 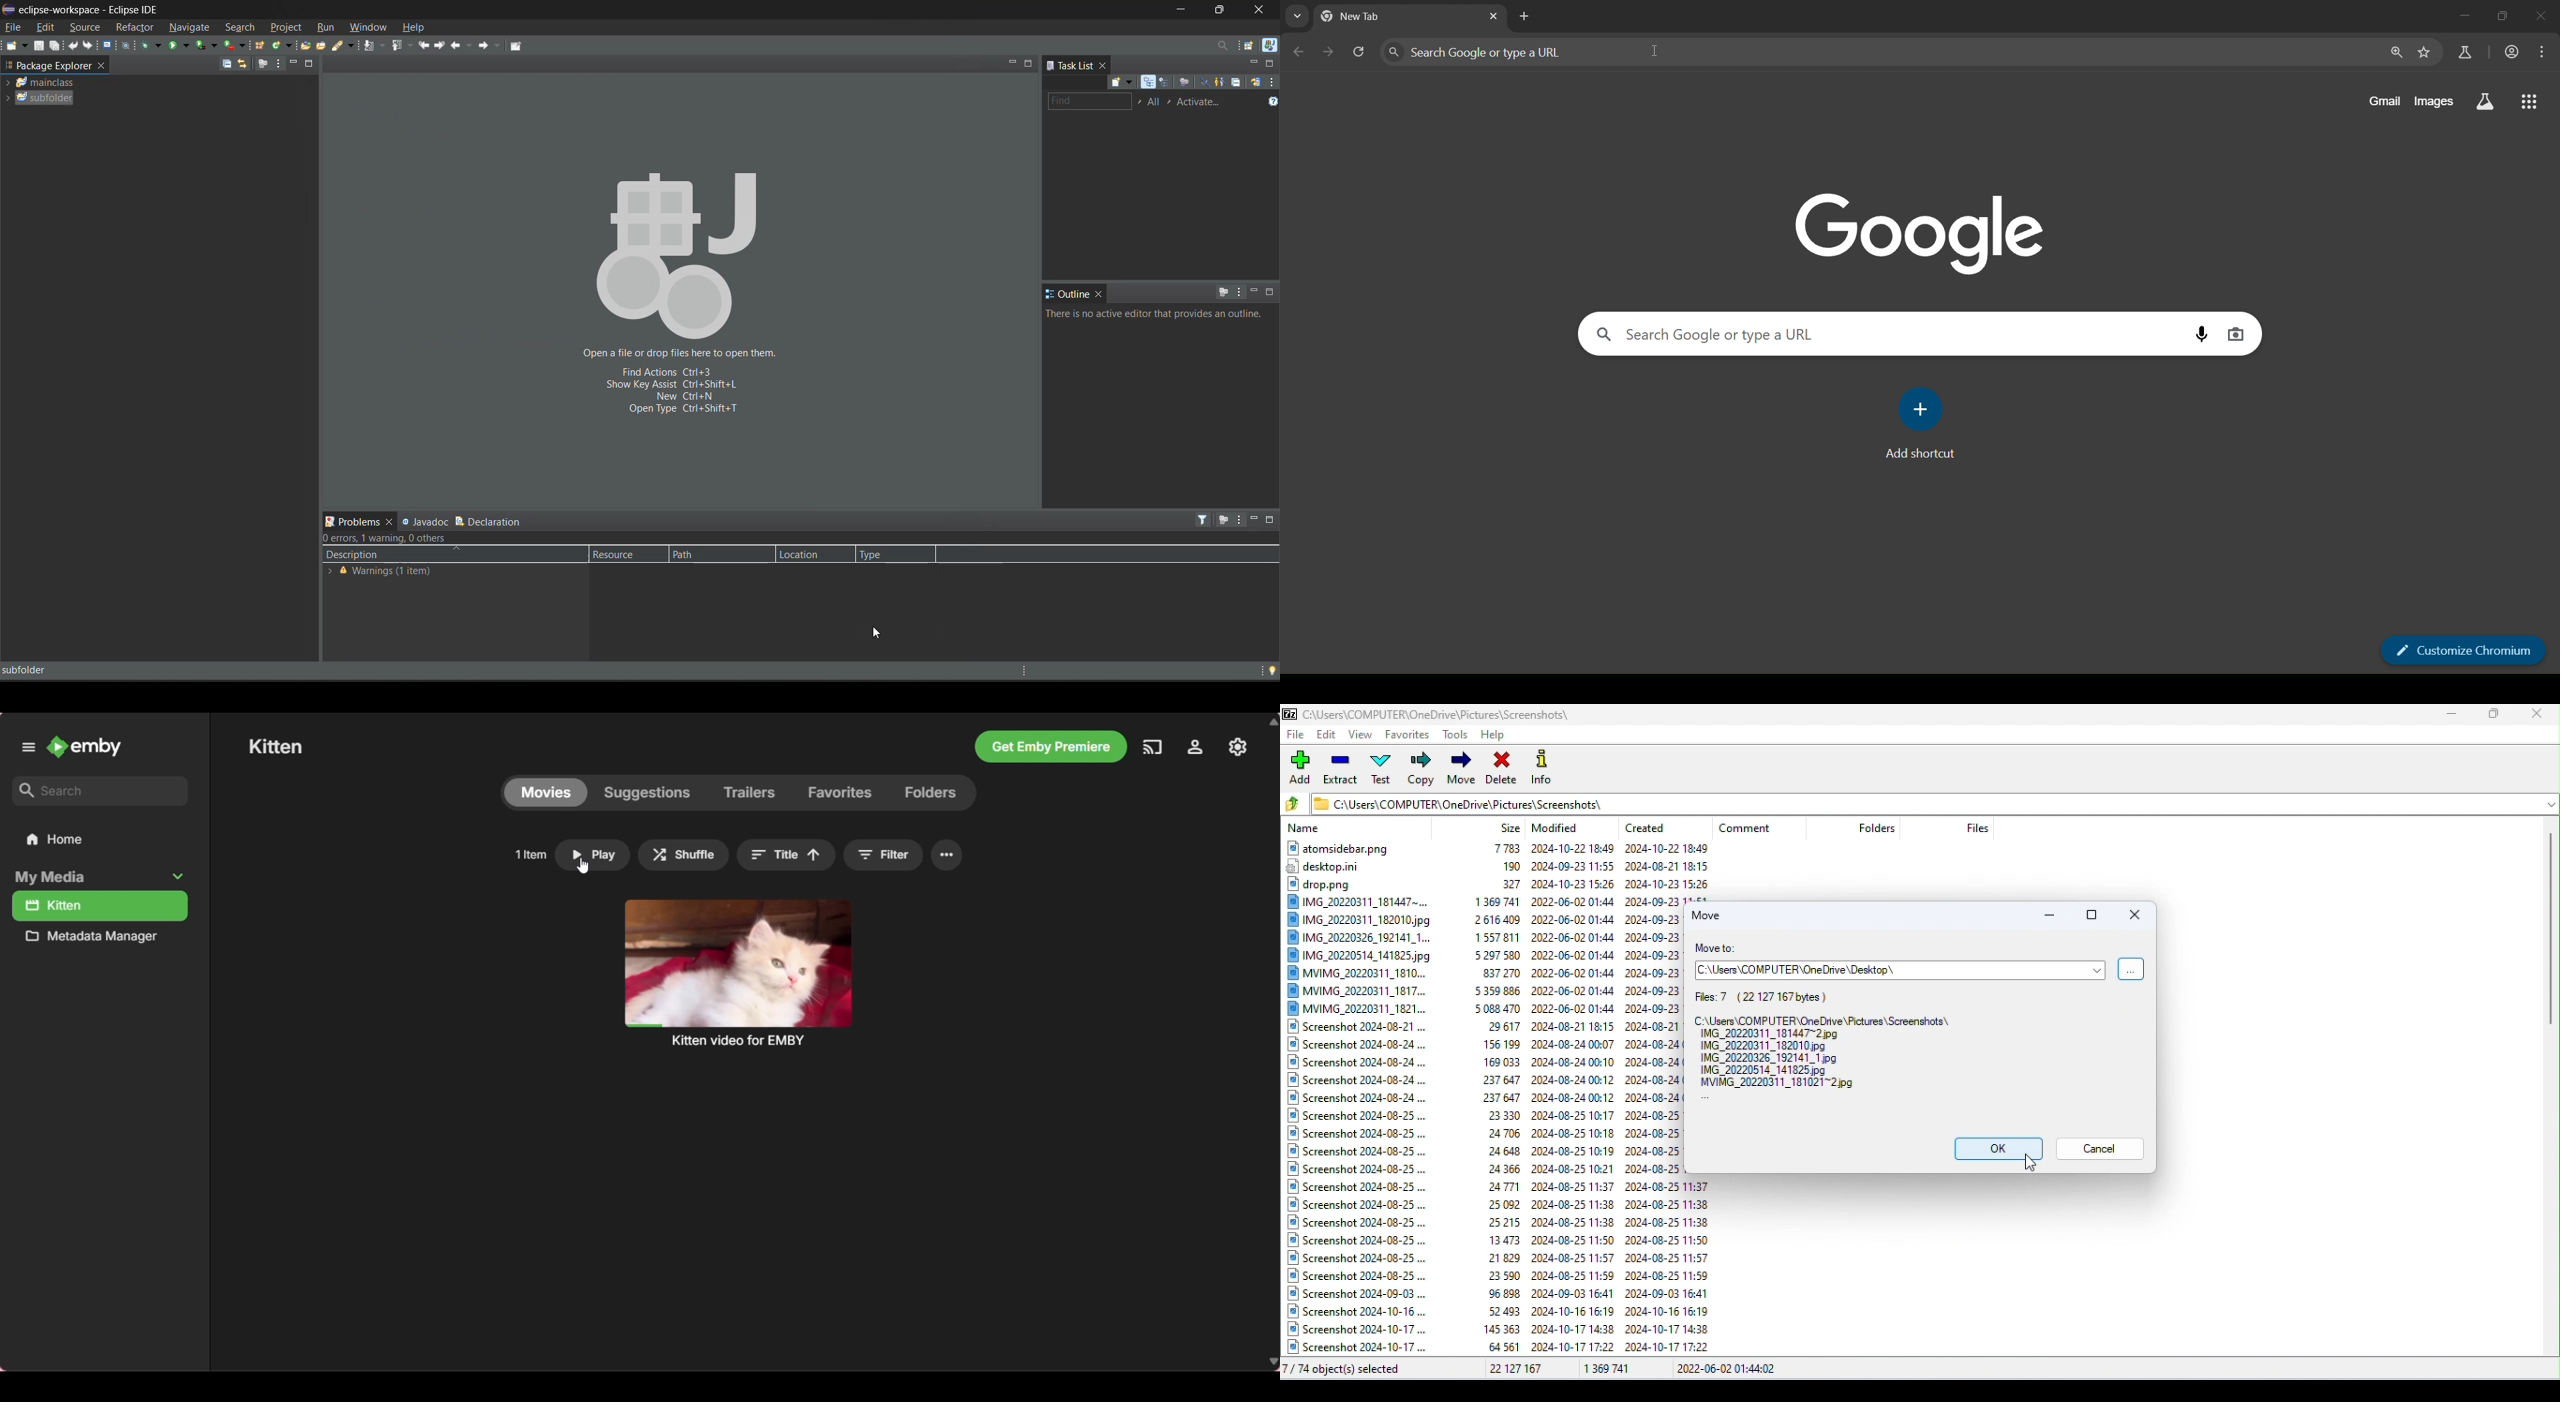 What do you see at coordinates (405, 556) in the screenshot?
I see `description` at bounding box center [405, 556].